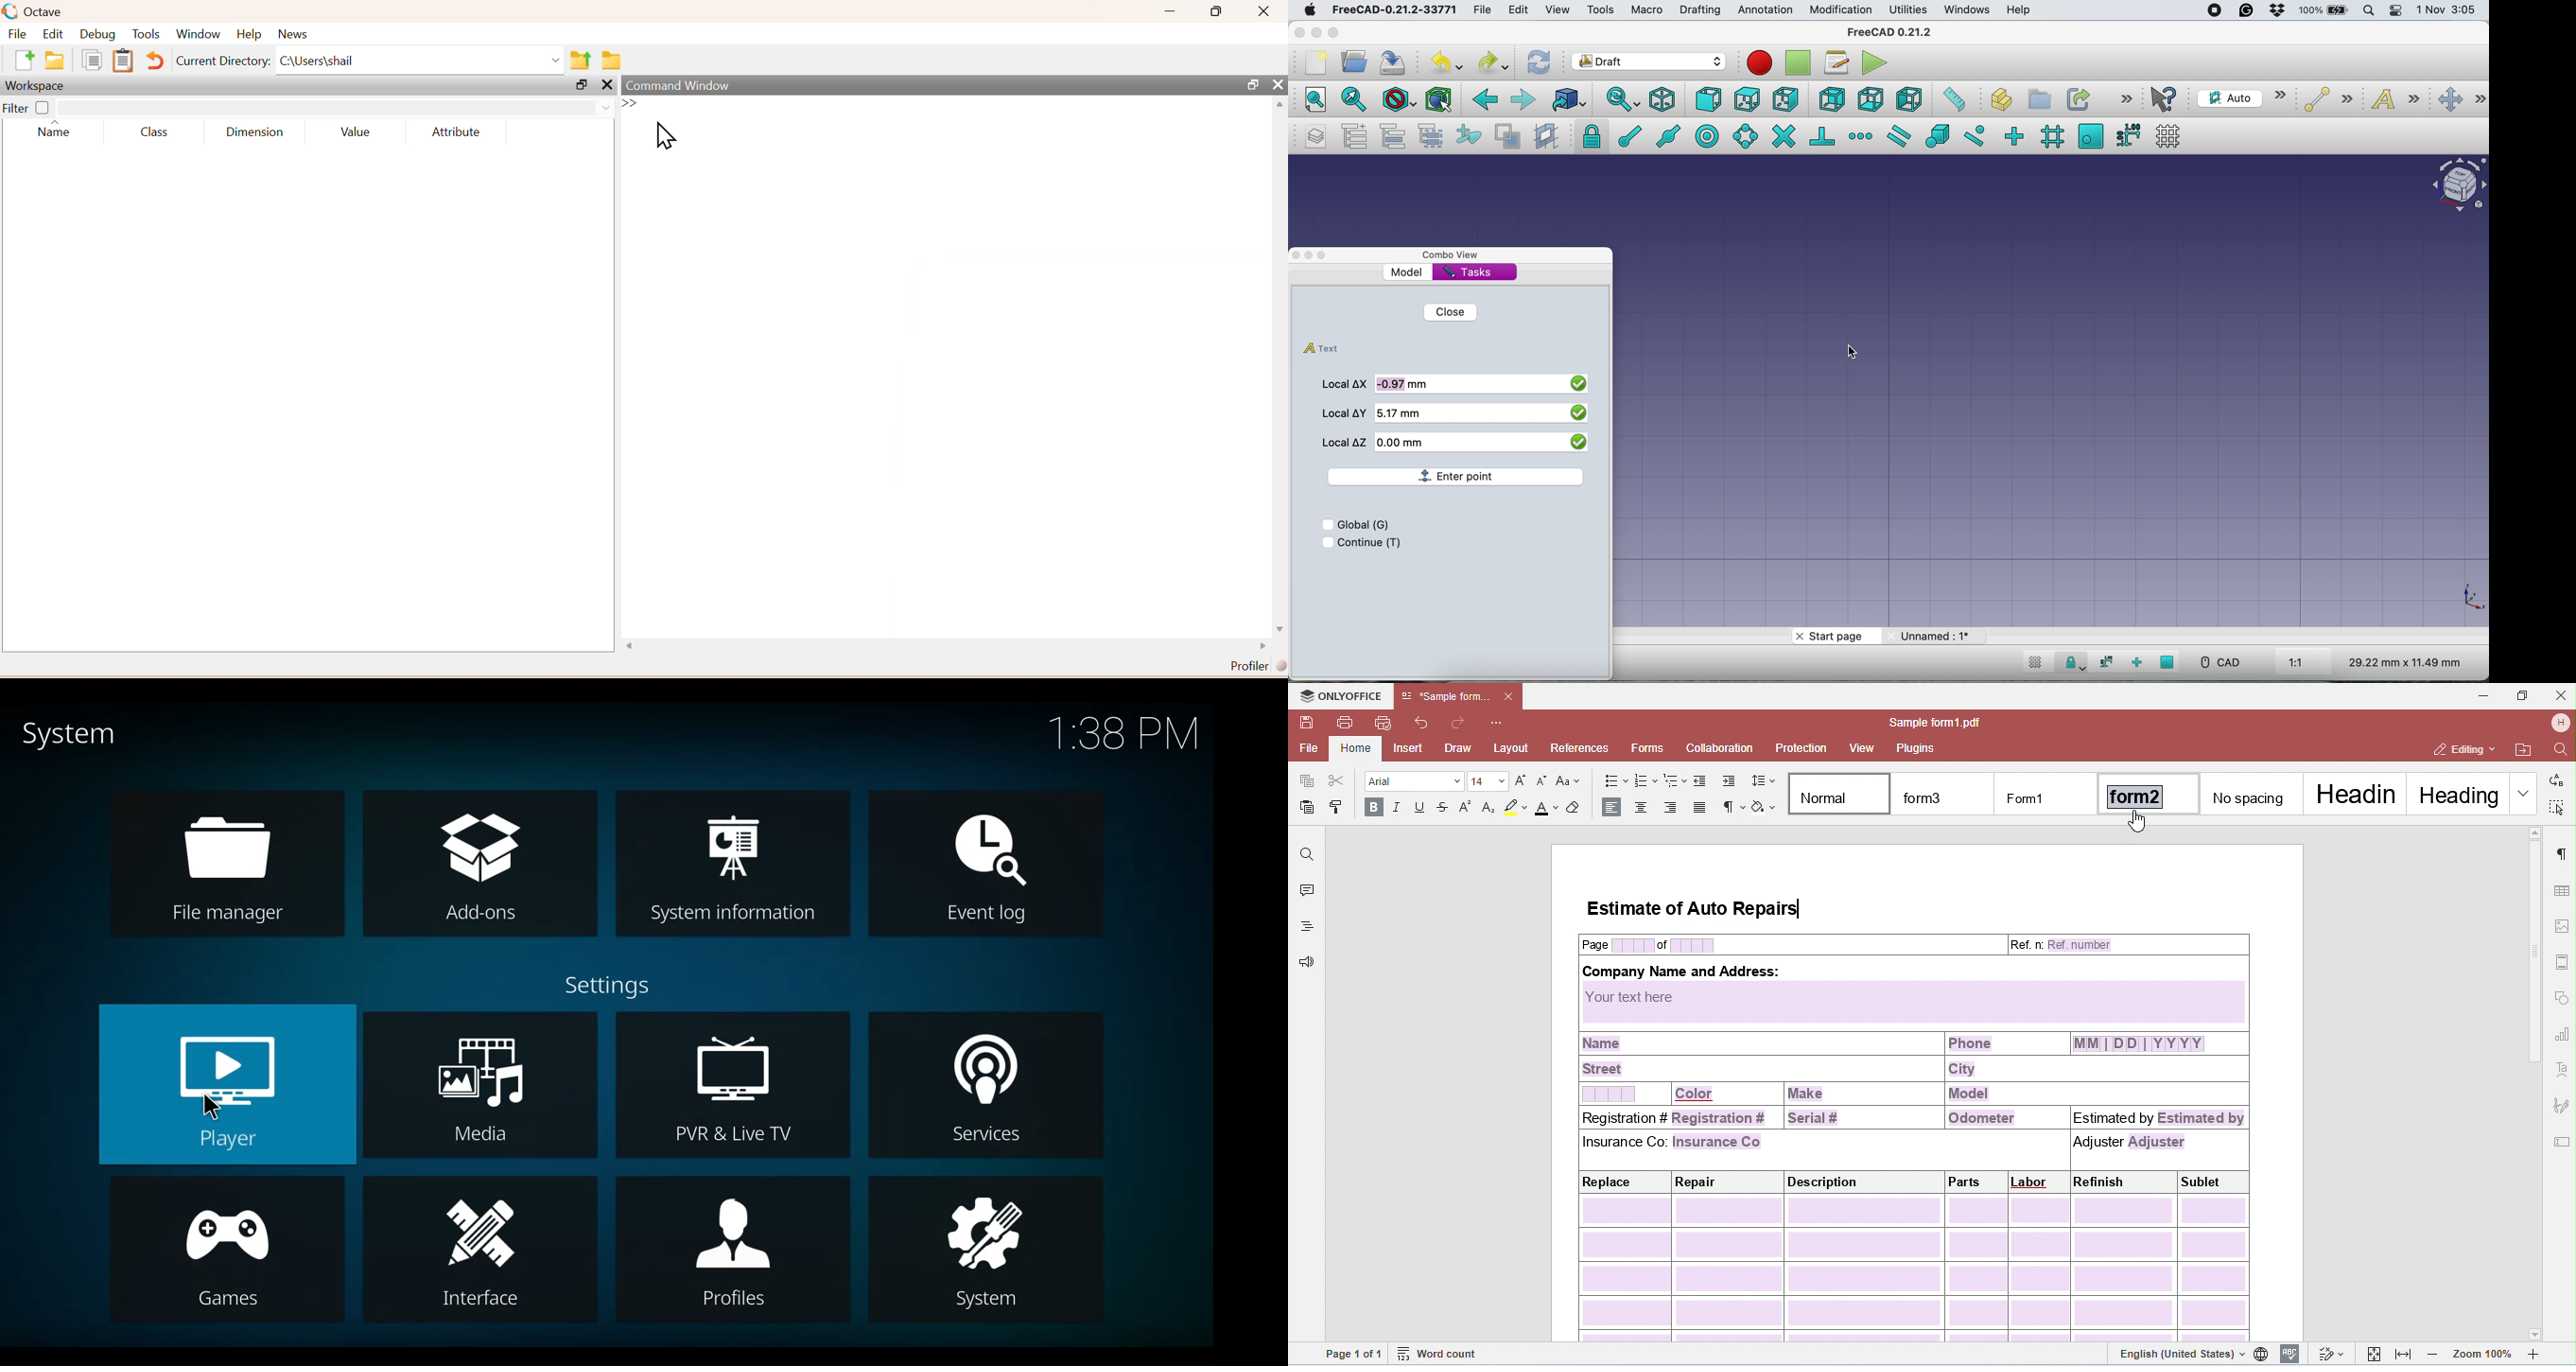 Image resolution: width=2576 pixels, height=1372 pixels. What do you see at coordinates (1932, 636) in the screenshot?
I see `unnamed` at bounding box center [1932, 636].